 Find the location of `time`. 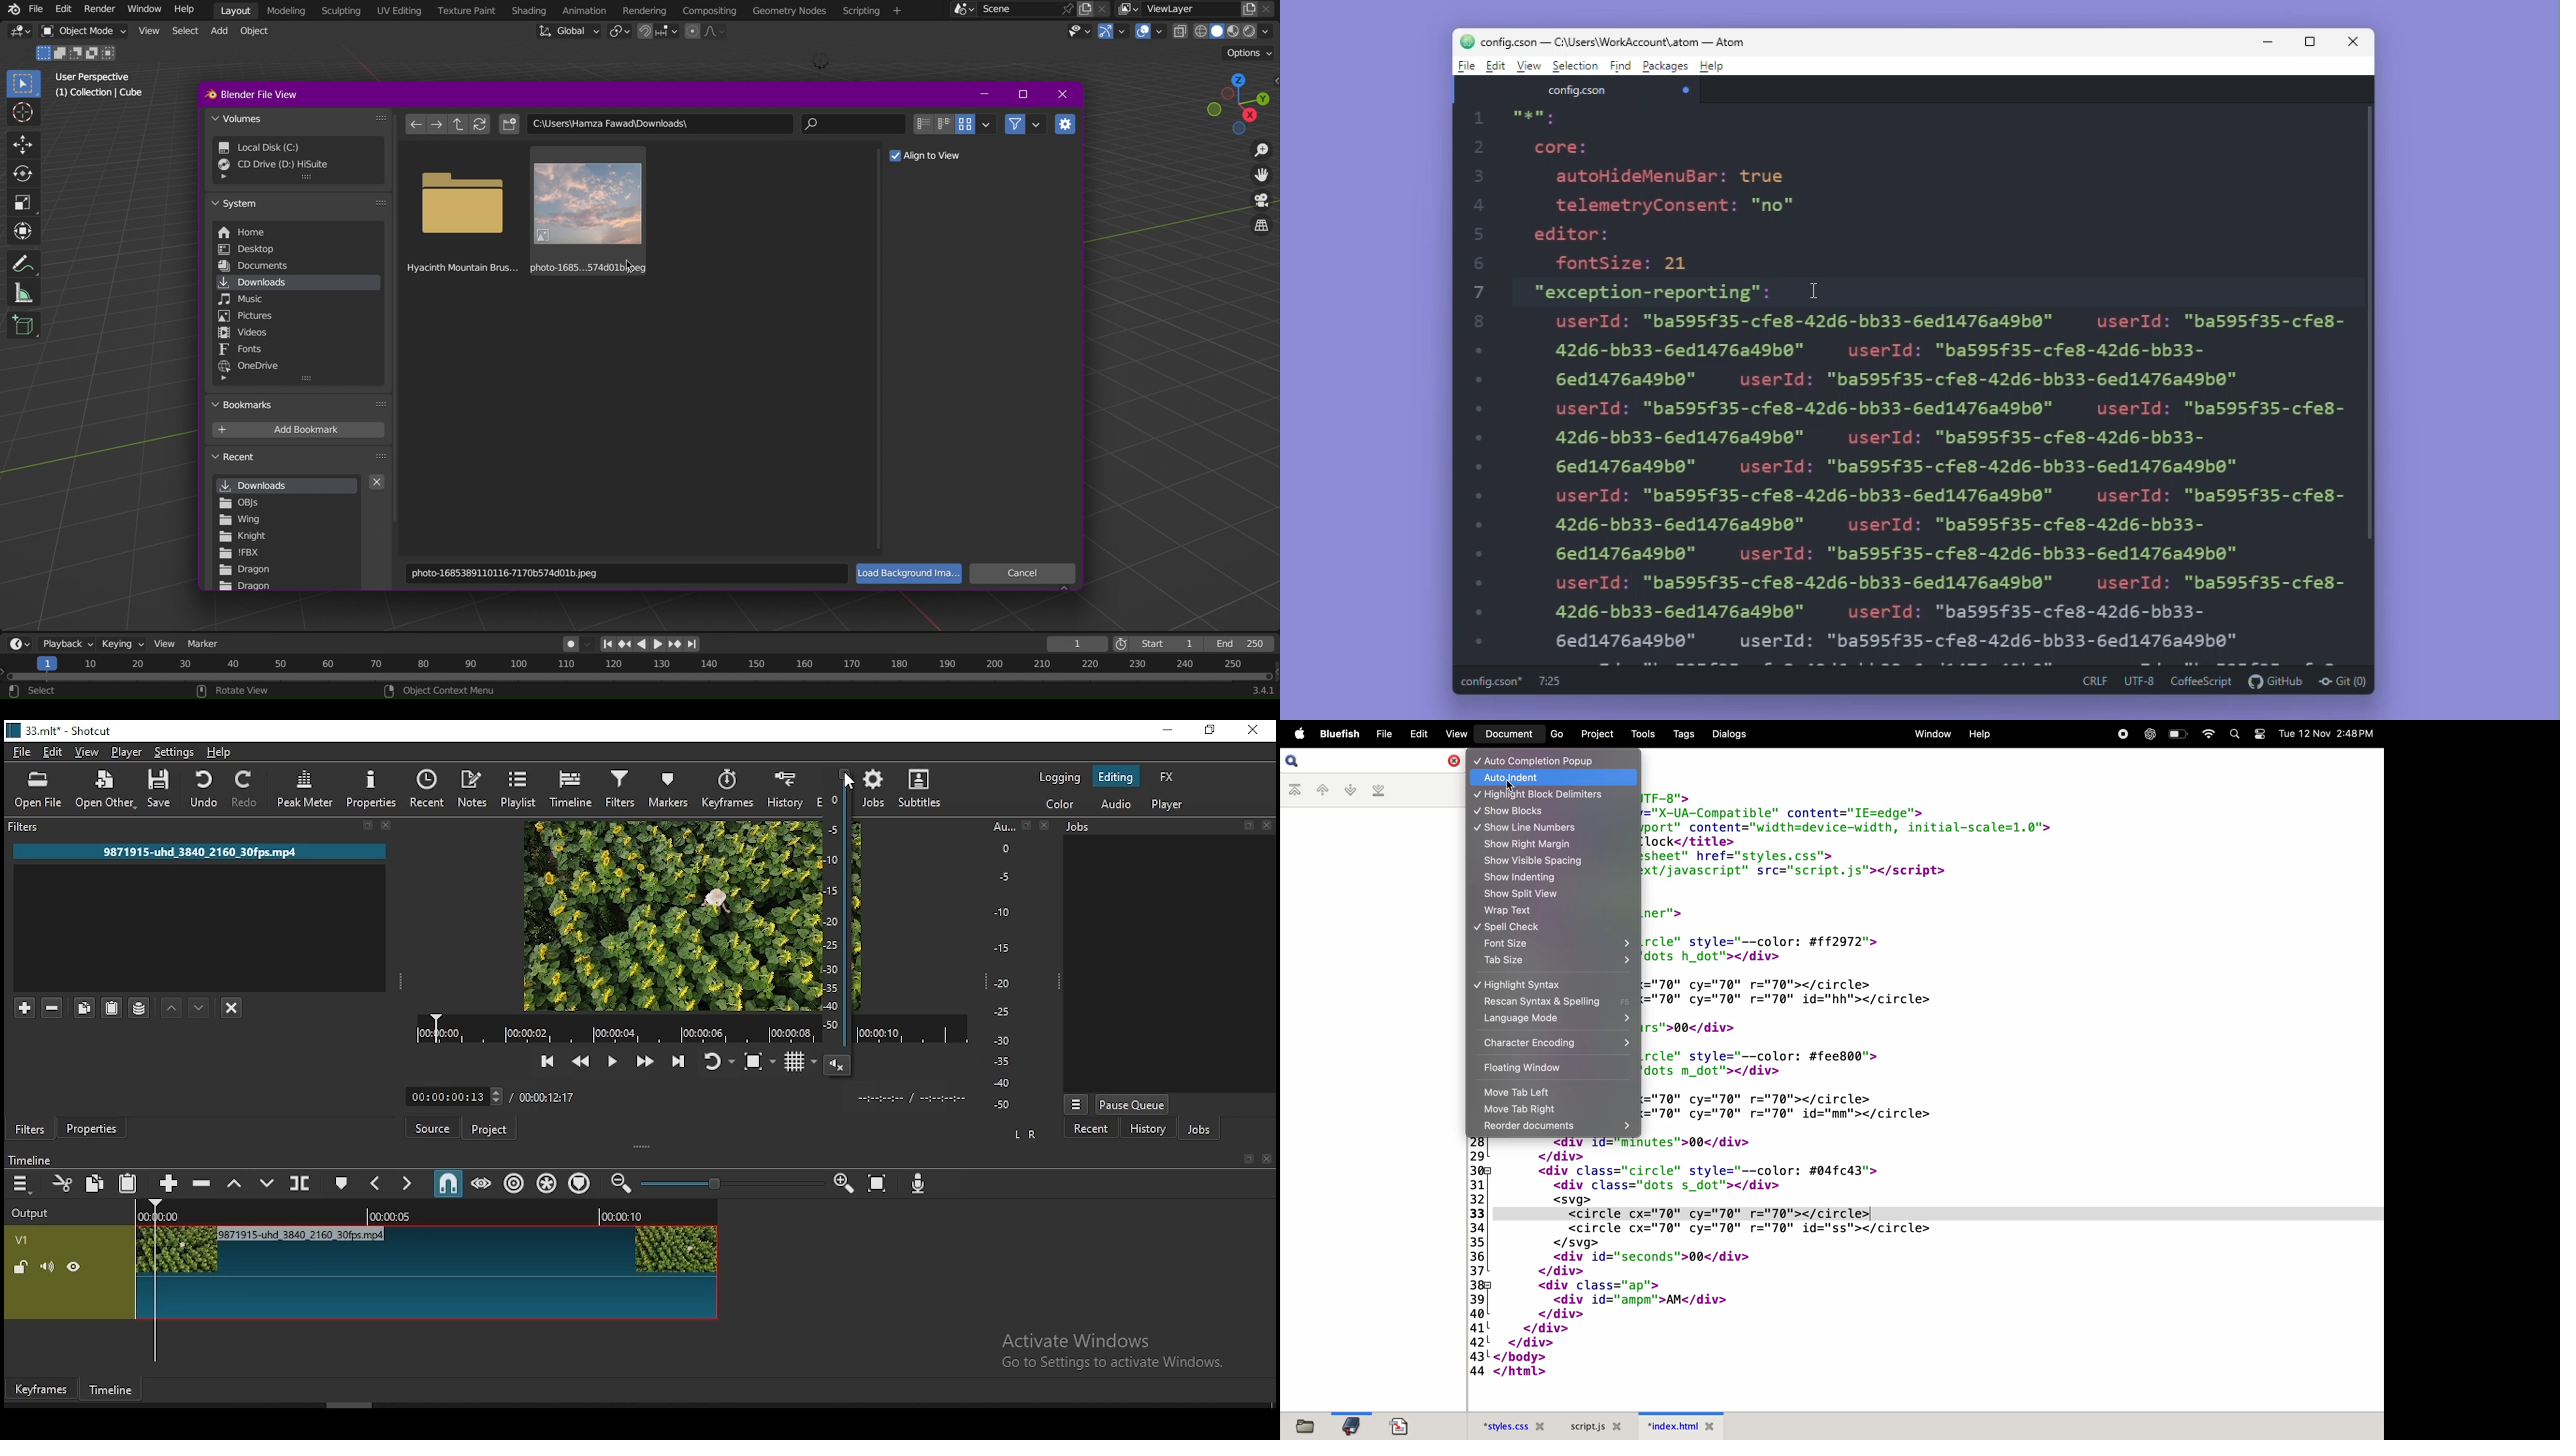

time is located at coordinates (920, 1097).